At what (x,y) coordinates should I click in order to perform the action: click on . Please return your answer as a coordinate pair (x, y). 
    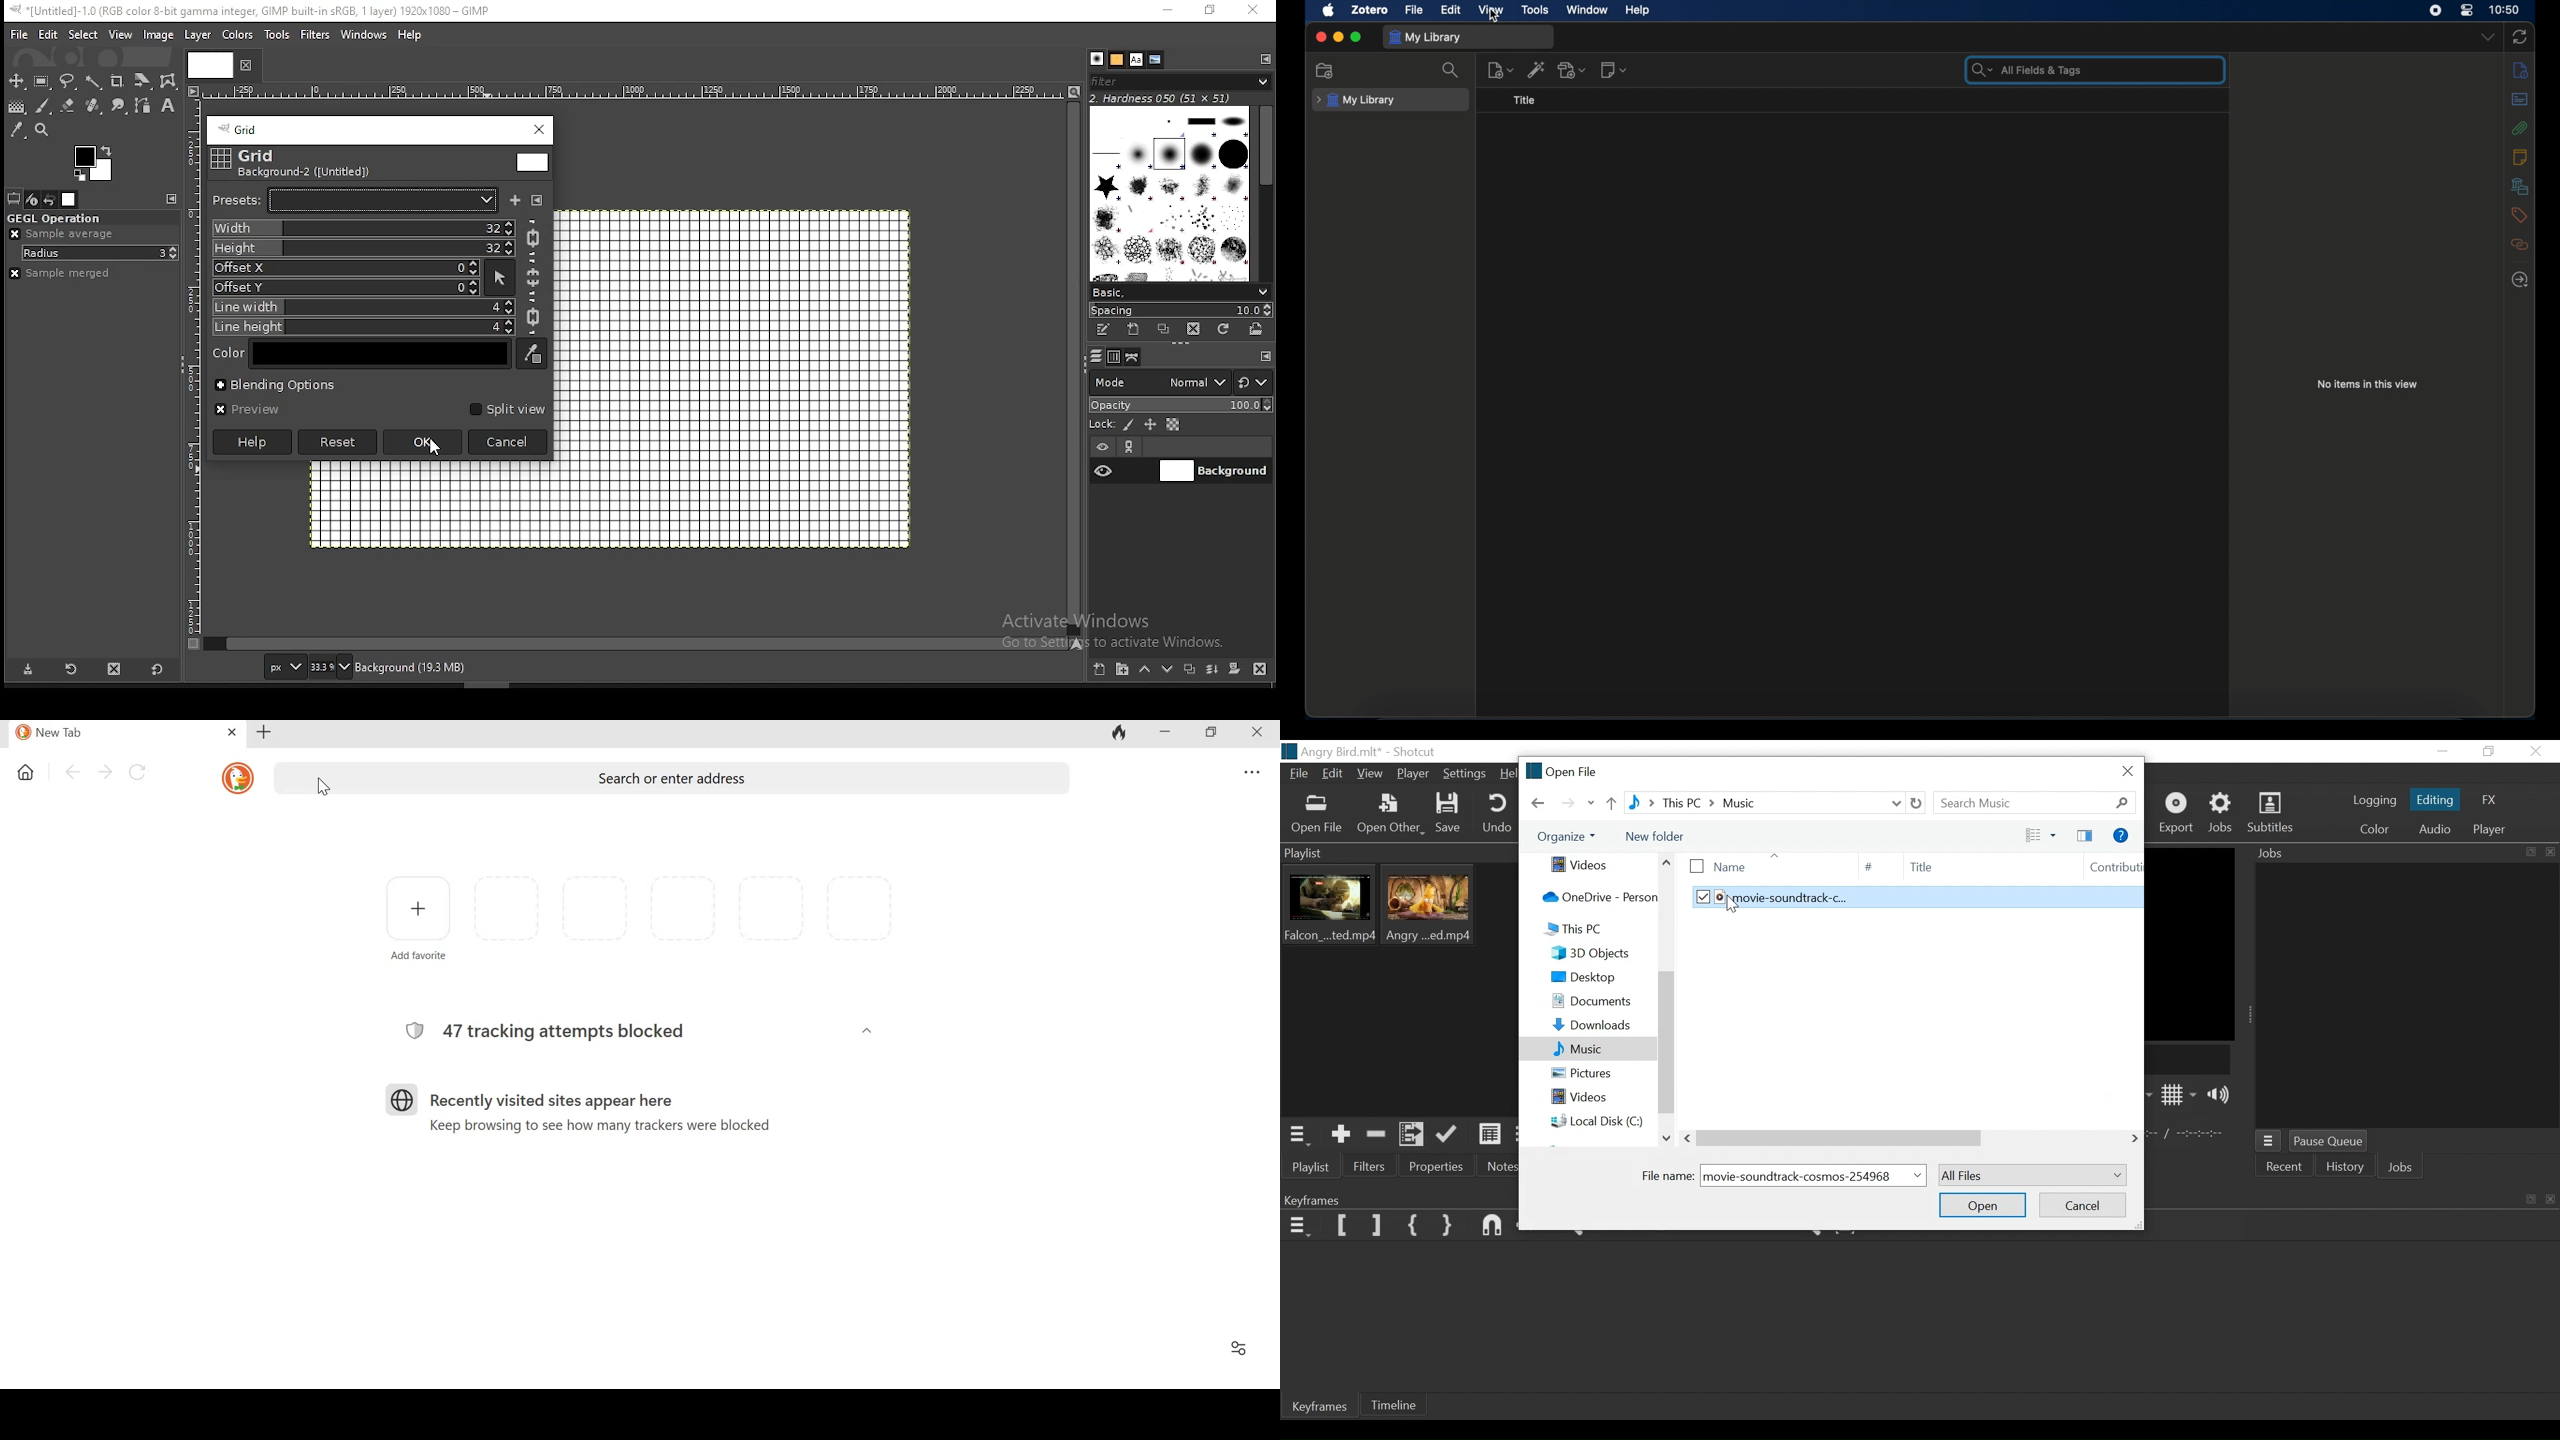
    Looking at the image, I should click on (1889, 1138).